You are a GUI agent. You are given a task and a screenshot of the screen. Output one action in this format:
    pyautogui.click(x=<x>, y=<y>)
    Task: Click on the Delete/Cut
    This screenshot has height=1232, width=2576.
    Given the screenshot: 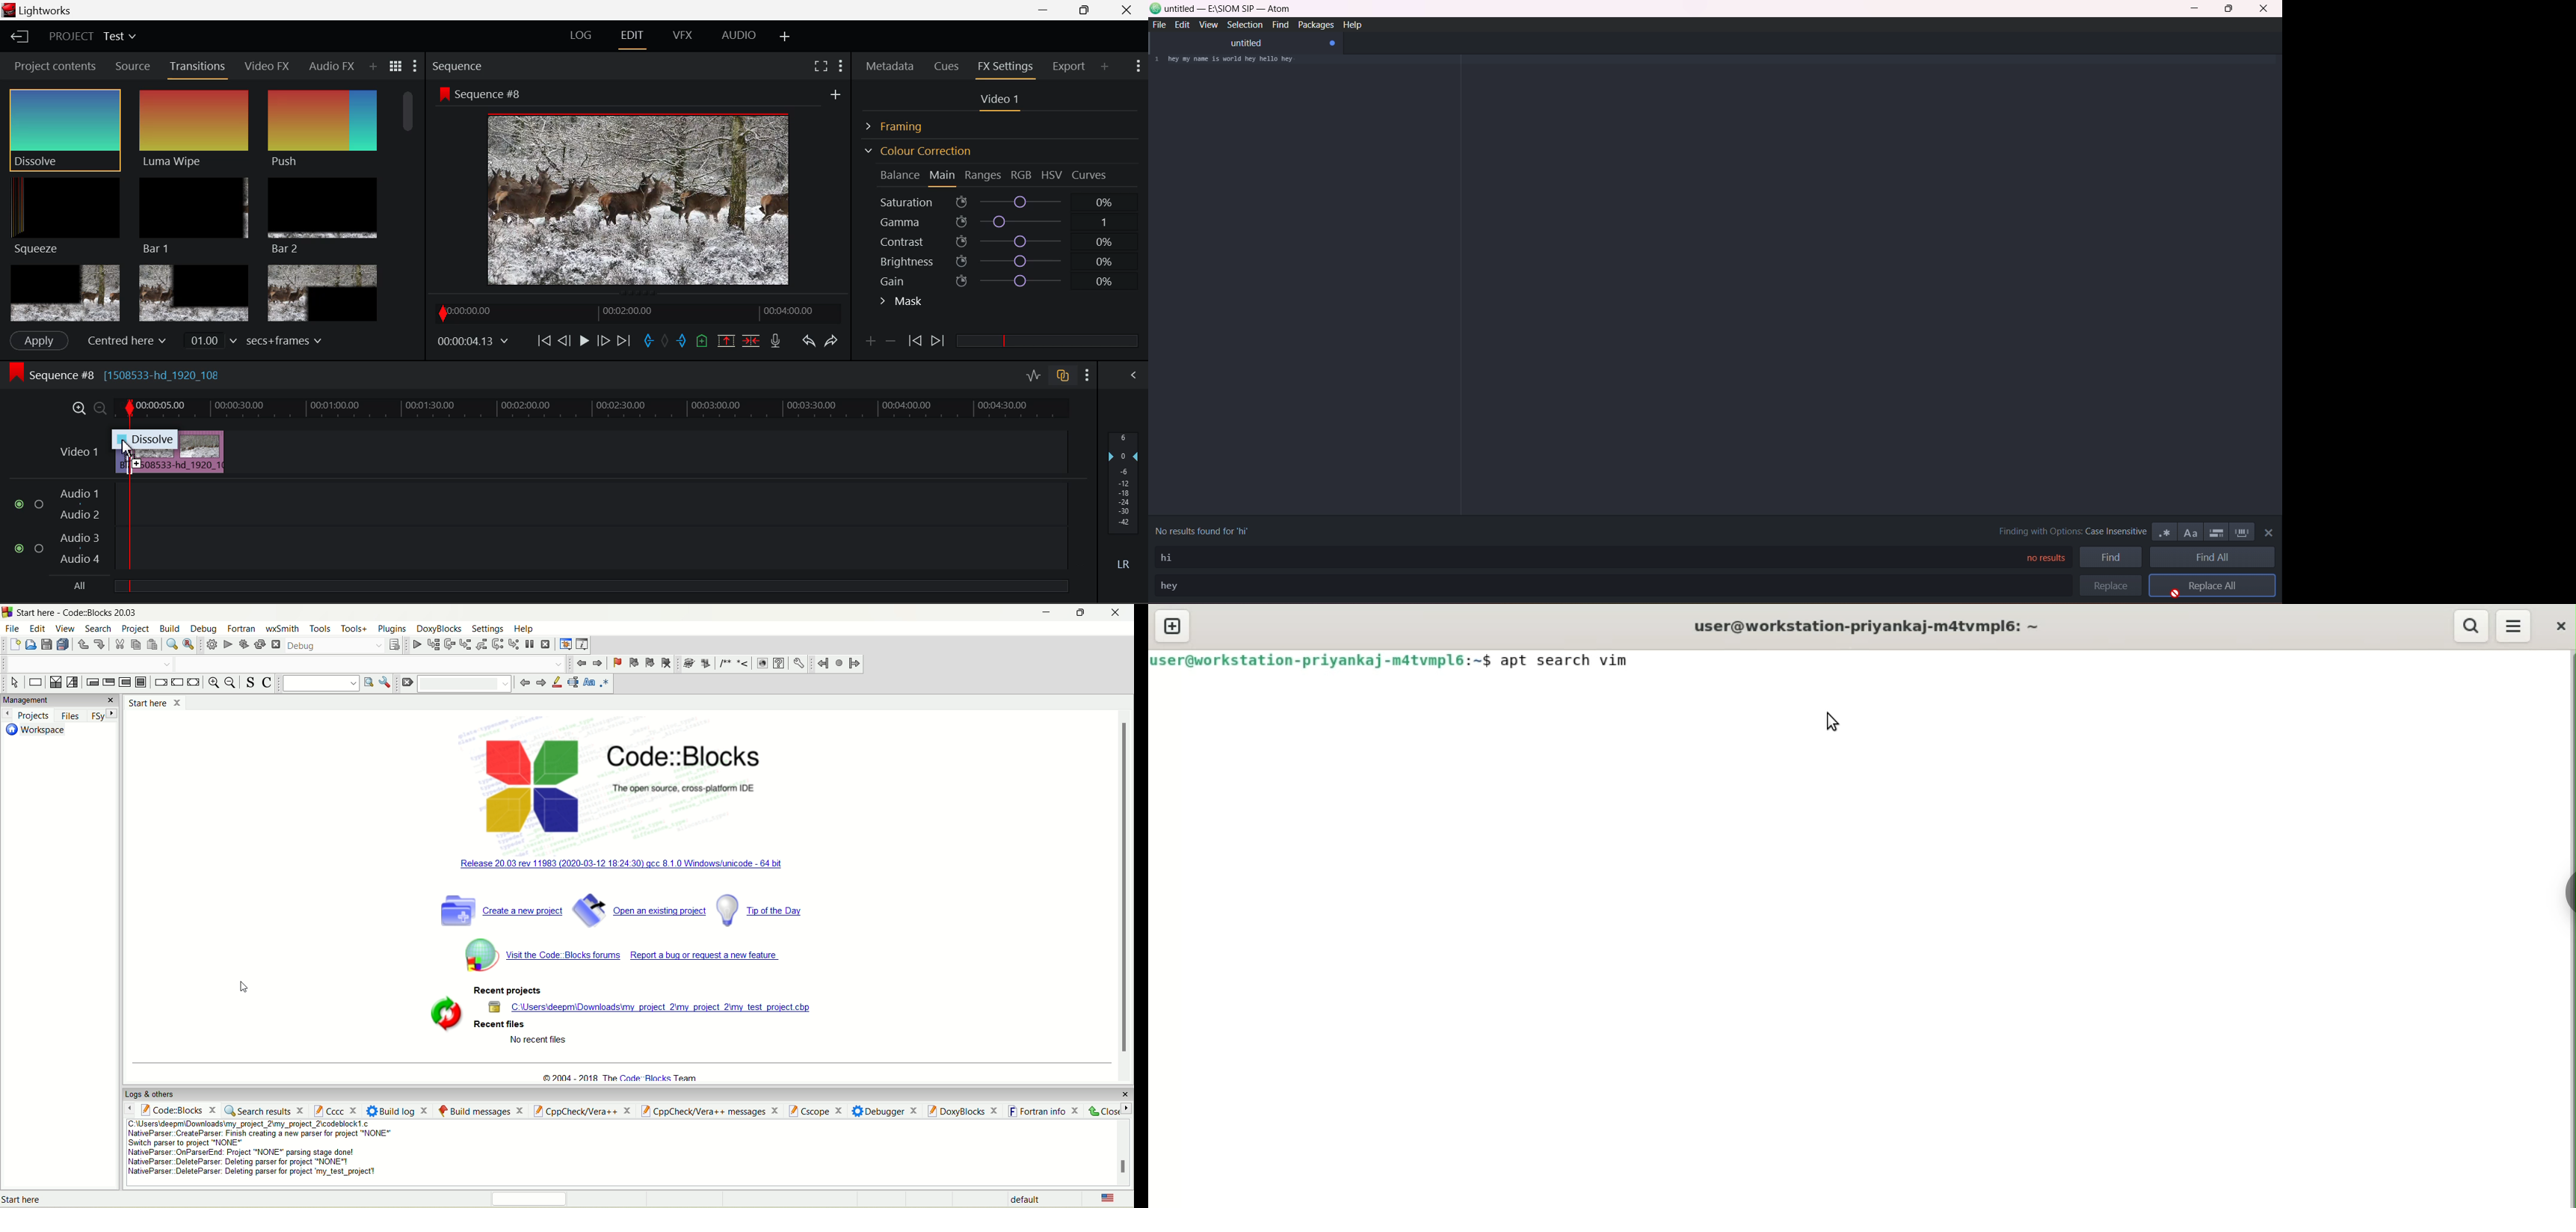 What is the action you would take?
    pyautogui.click(x=751, y=340)
    